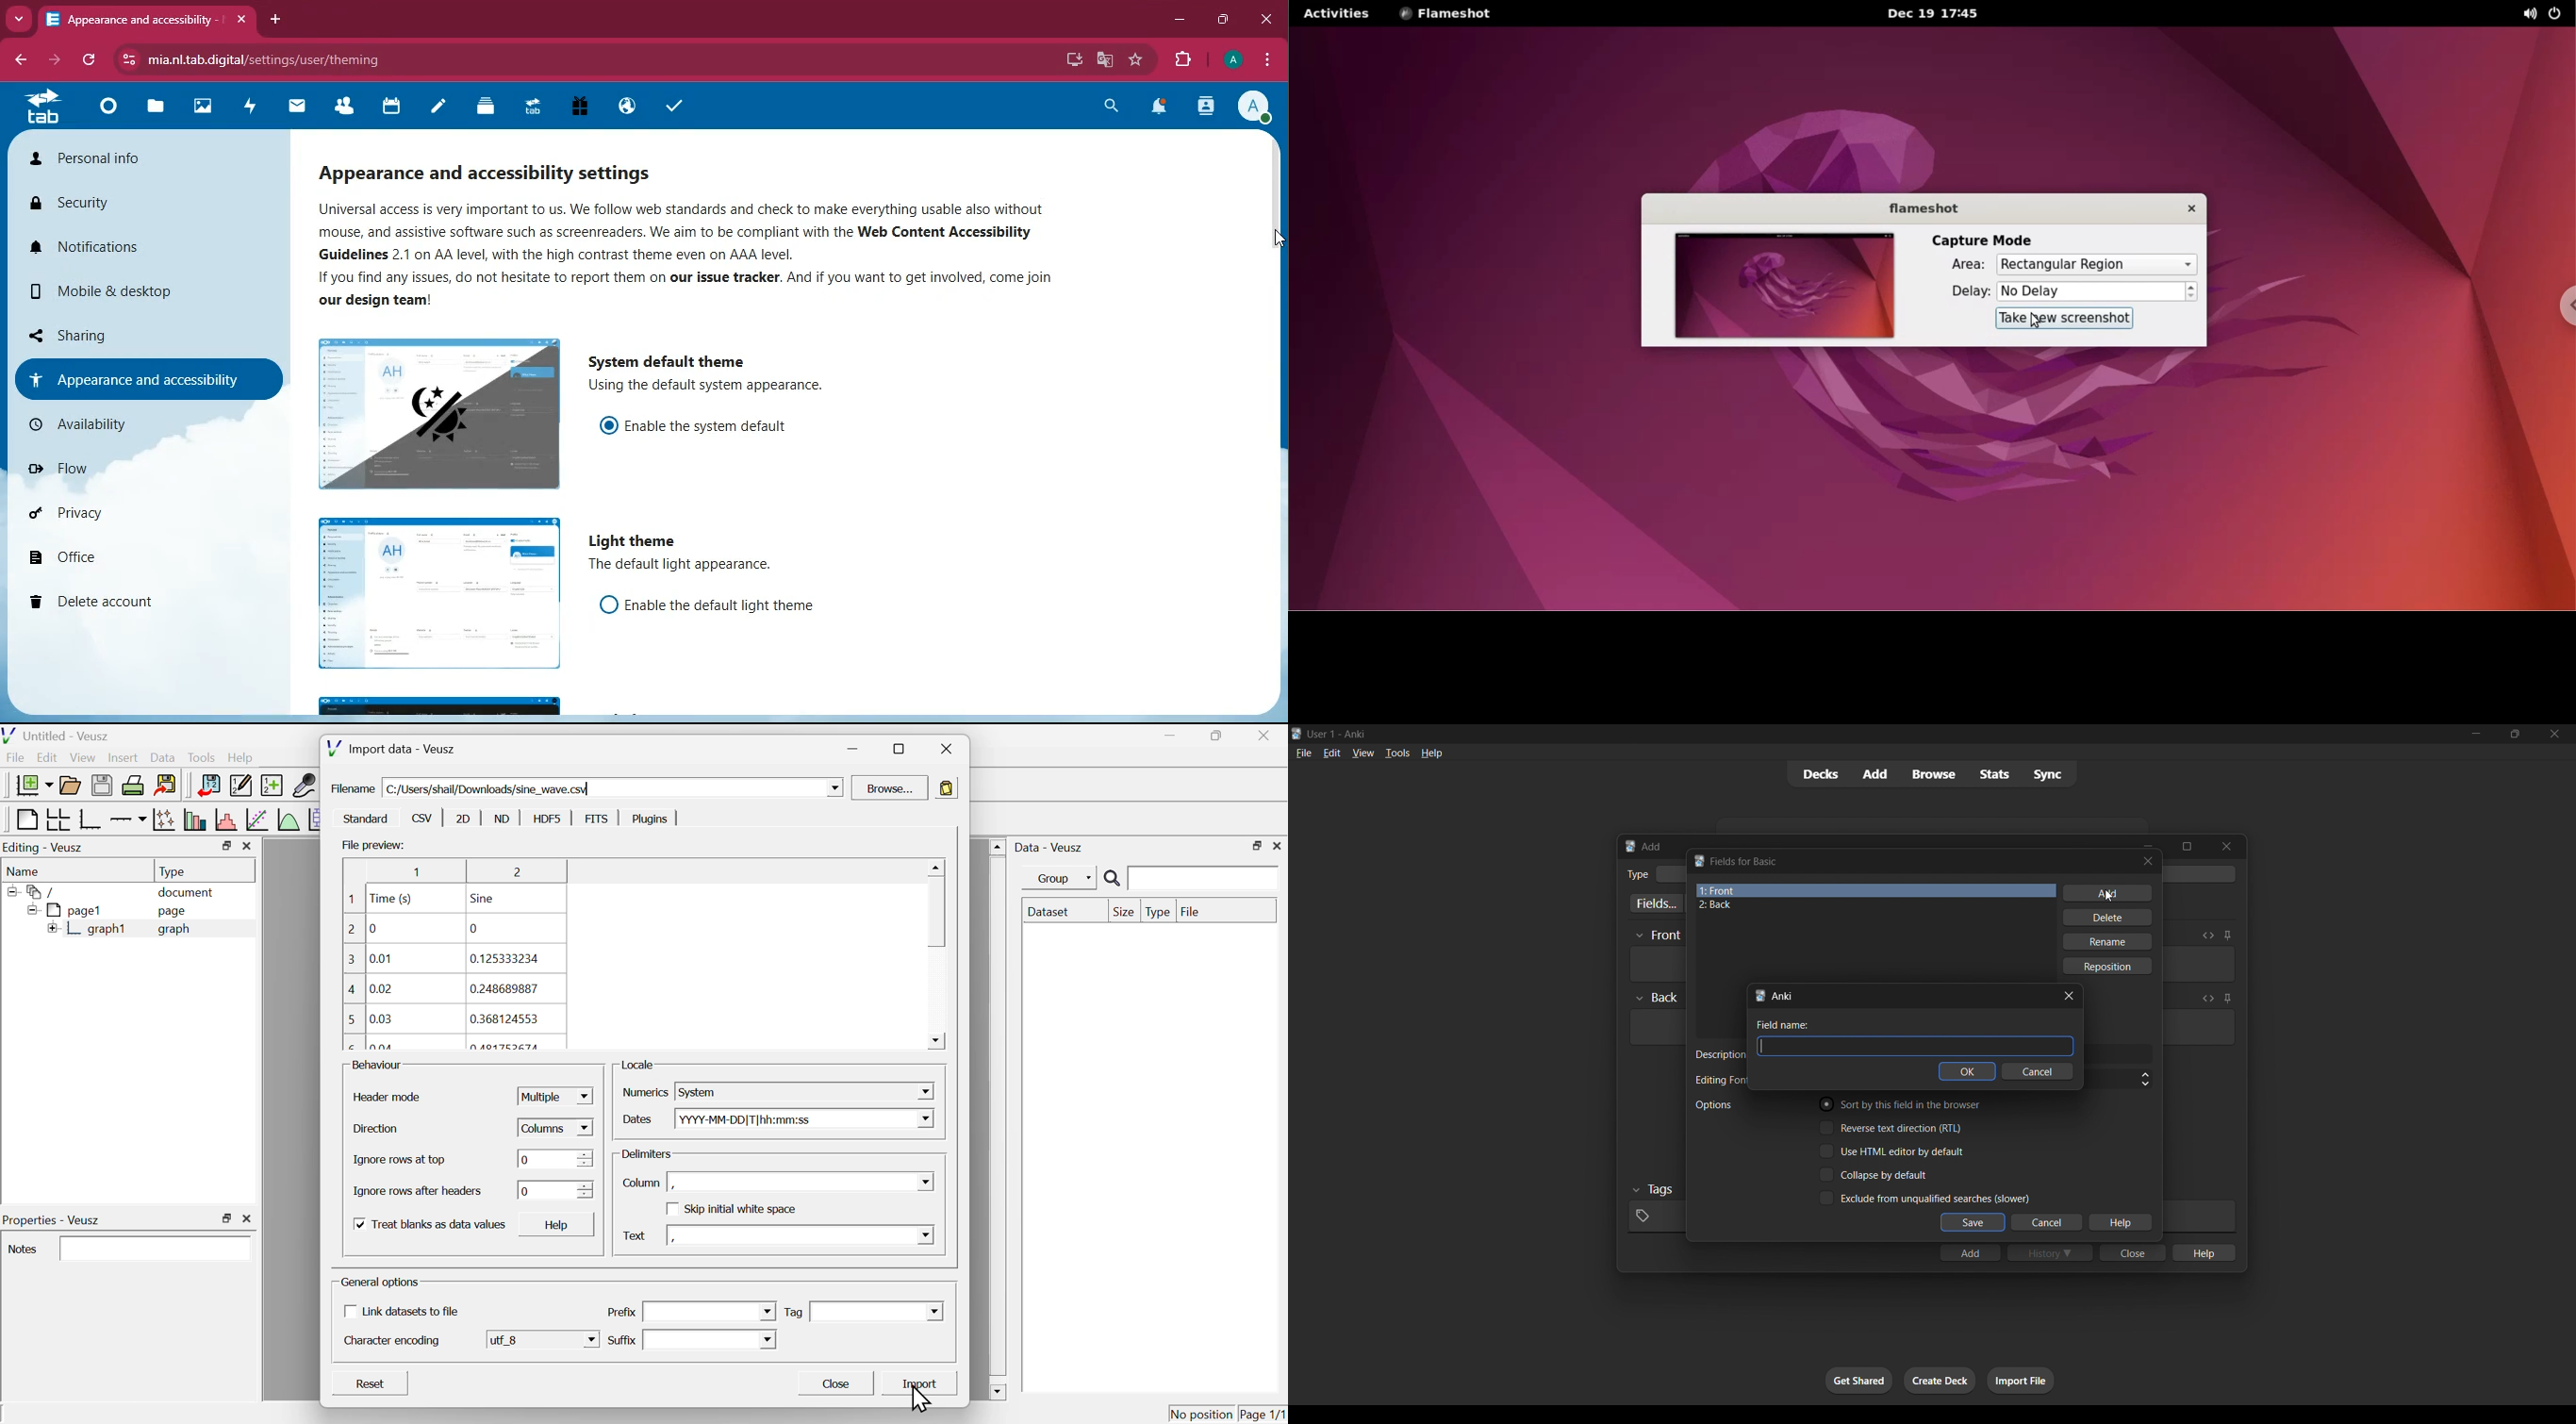  Describe the element at coordinates (256, 820) in the screenshot. I see `fit a function to data` at that location.